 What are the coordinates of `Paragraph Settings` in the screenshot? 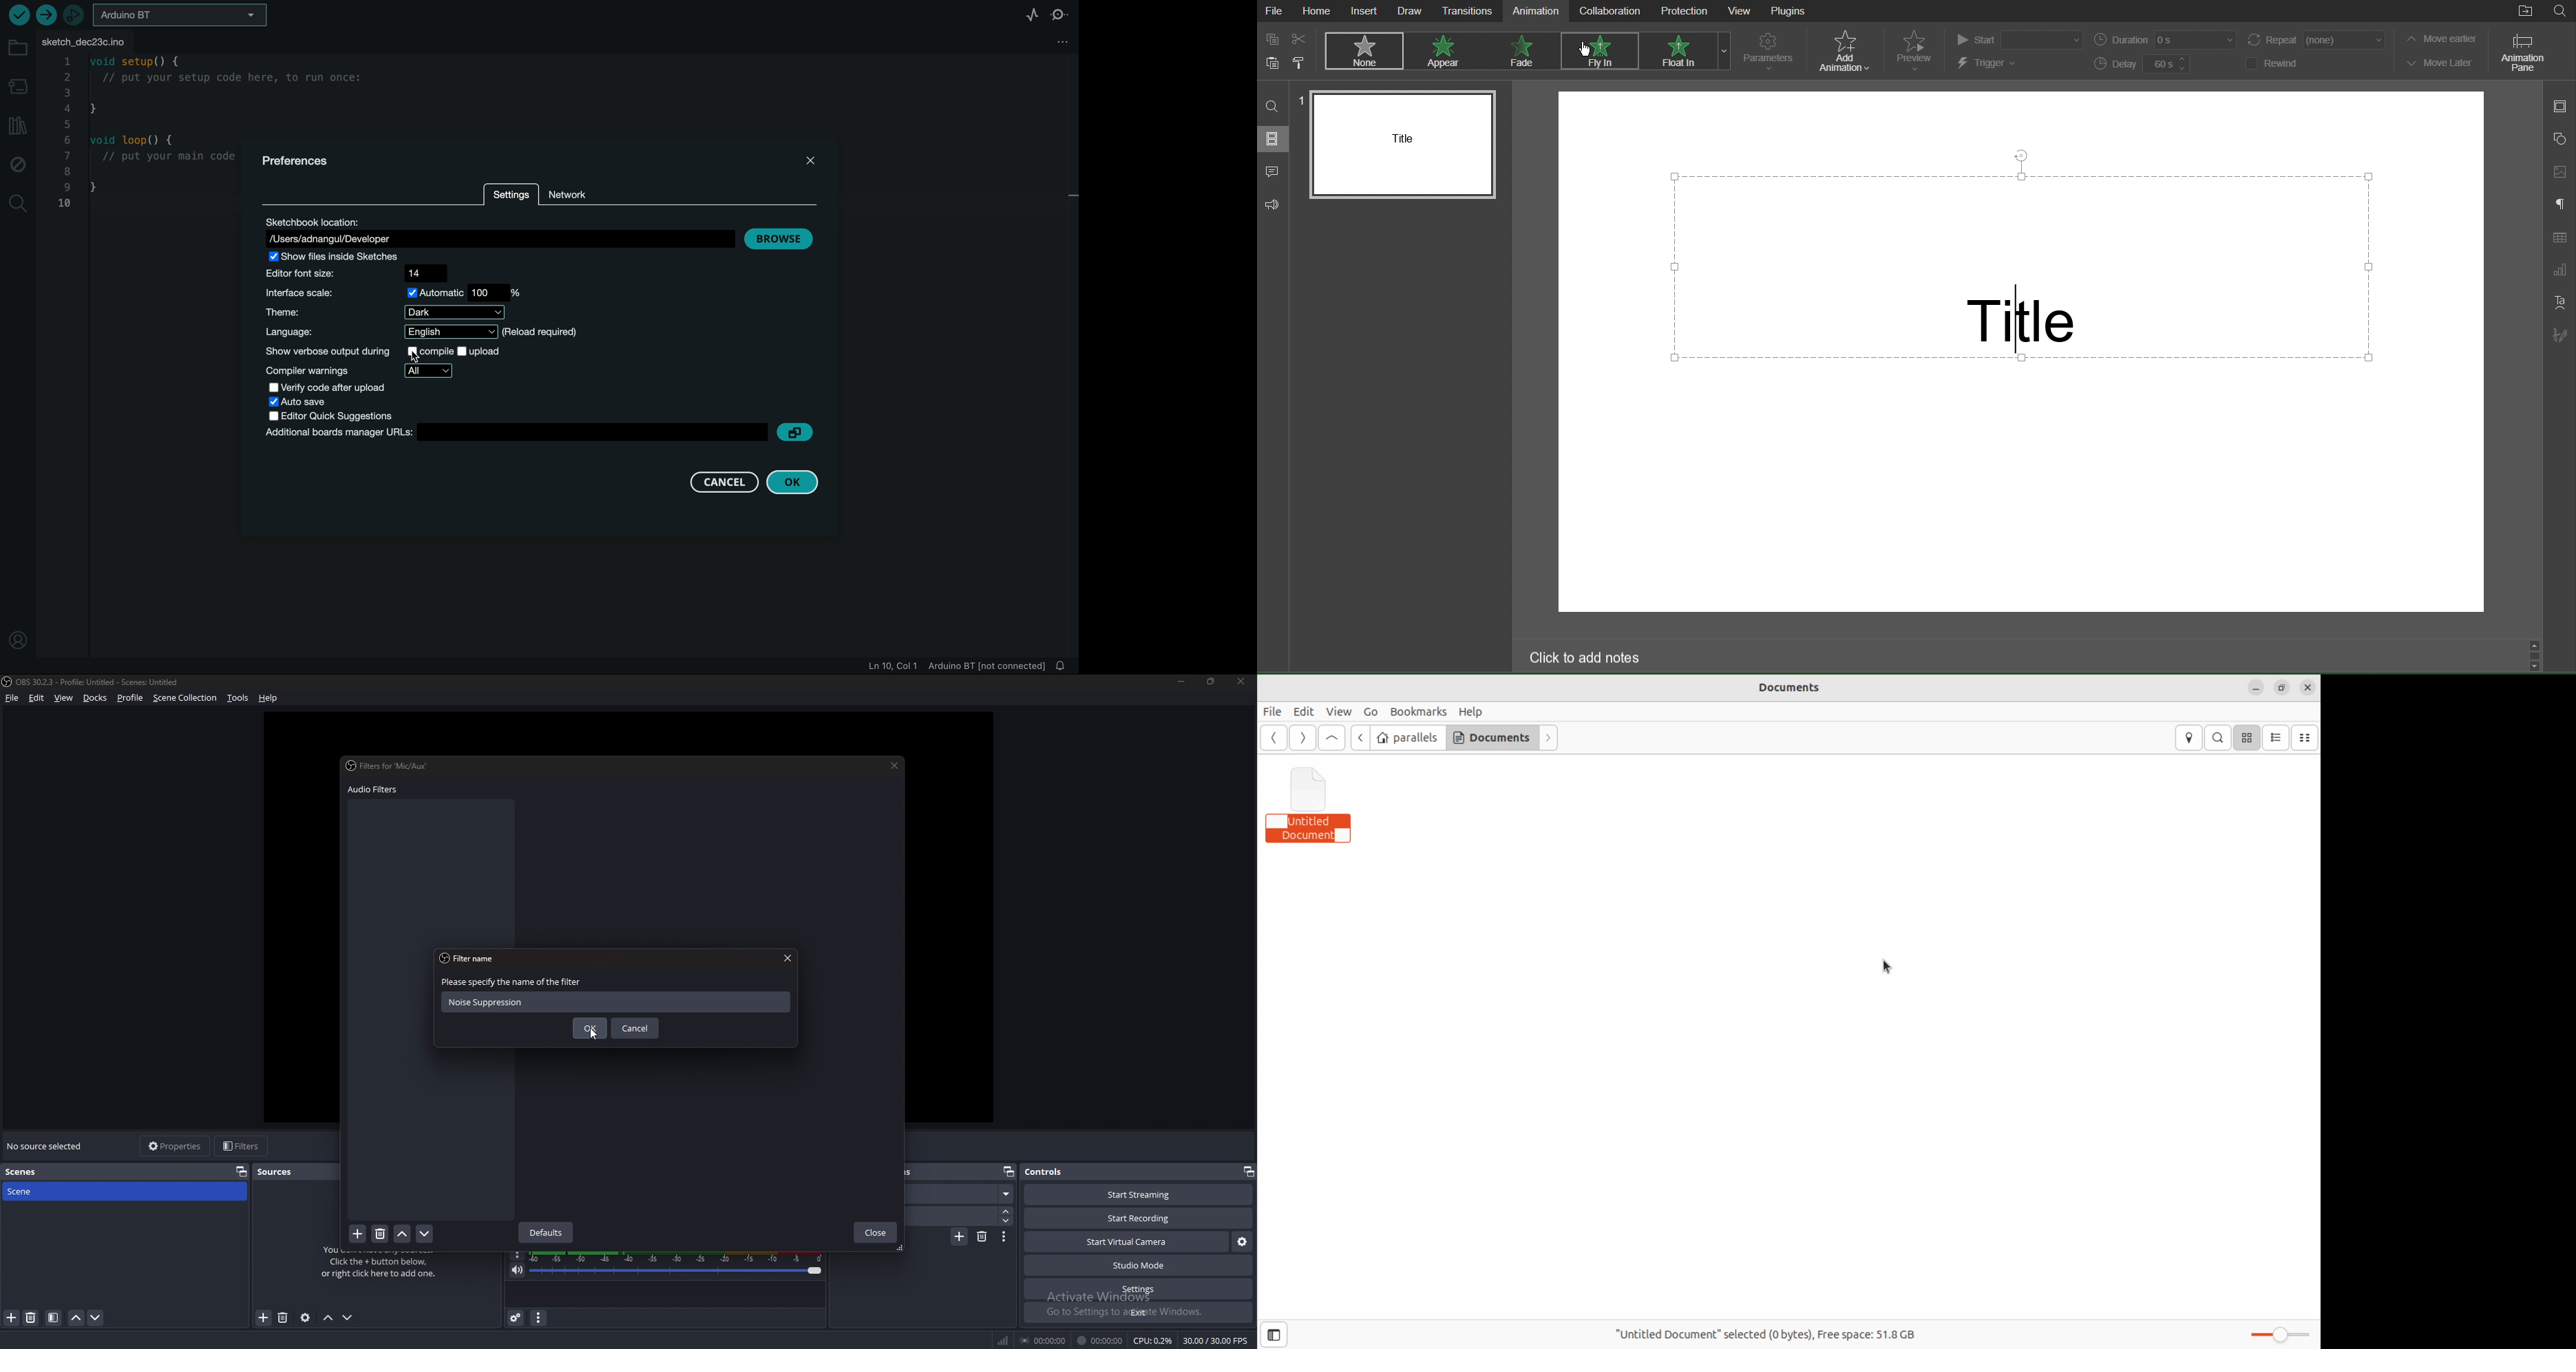 It's located at (2559, 204).